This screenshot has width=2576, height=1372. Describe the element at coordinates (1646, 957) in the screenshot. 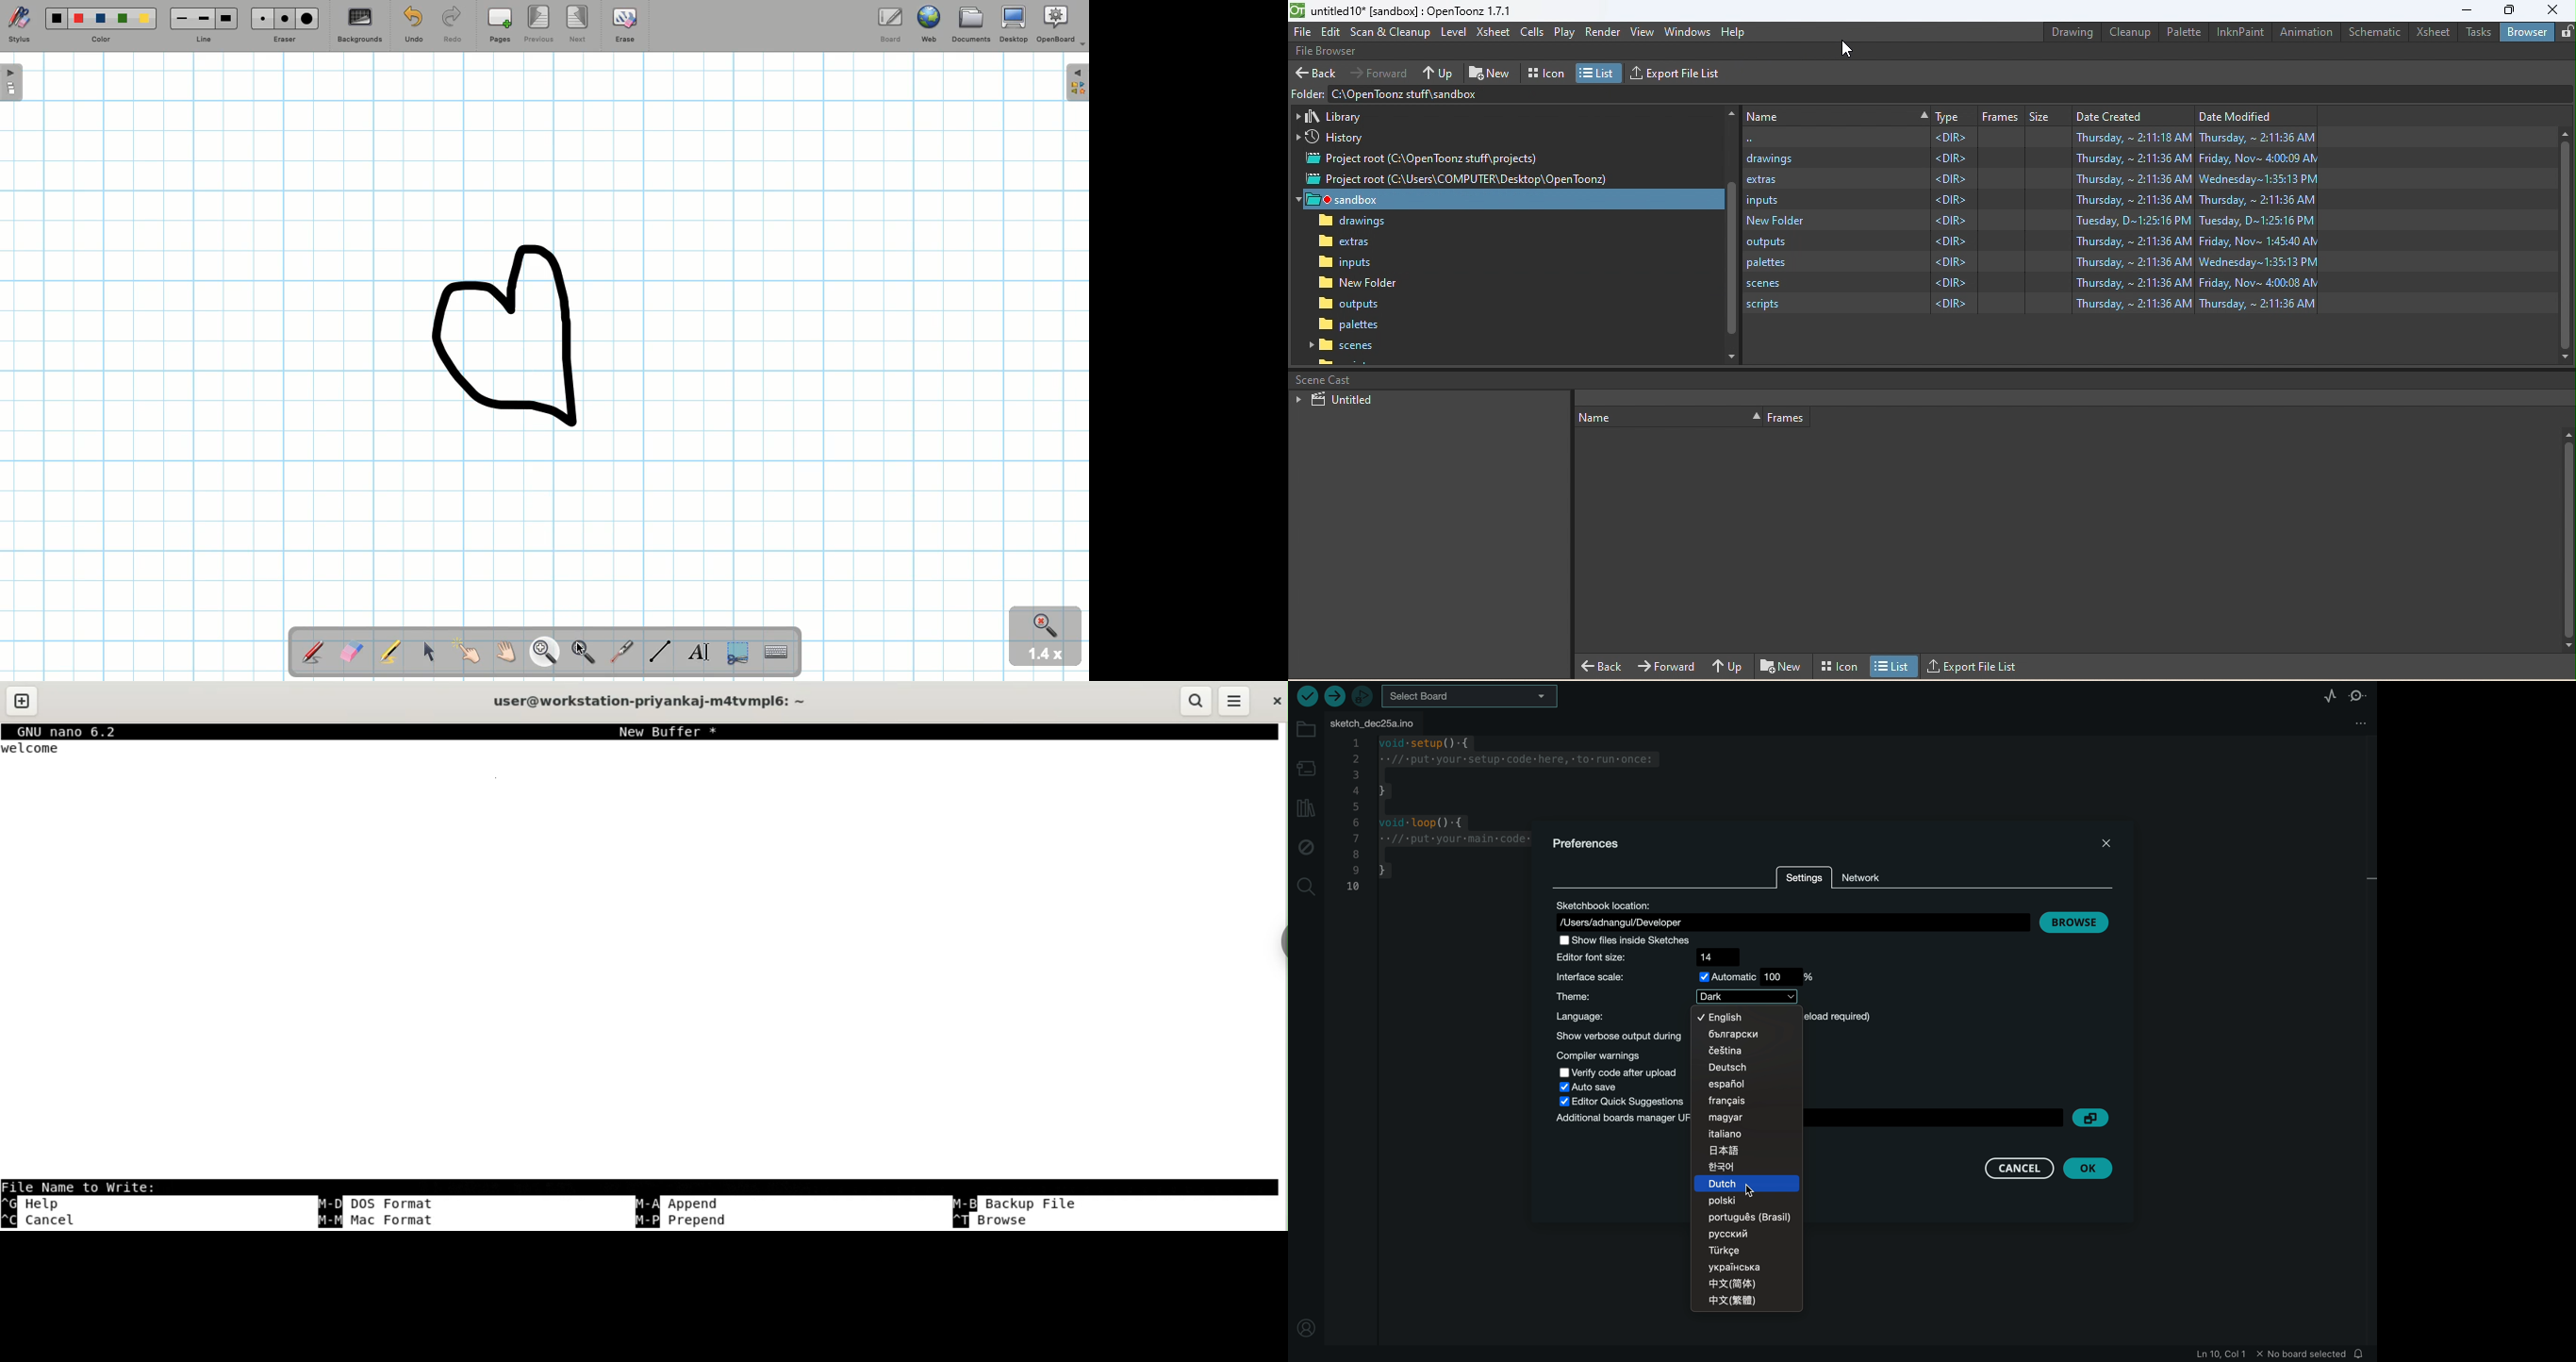

I see `editor  font  size` at that location.